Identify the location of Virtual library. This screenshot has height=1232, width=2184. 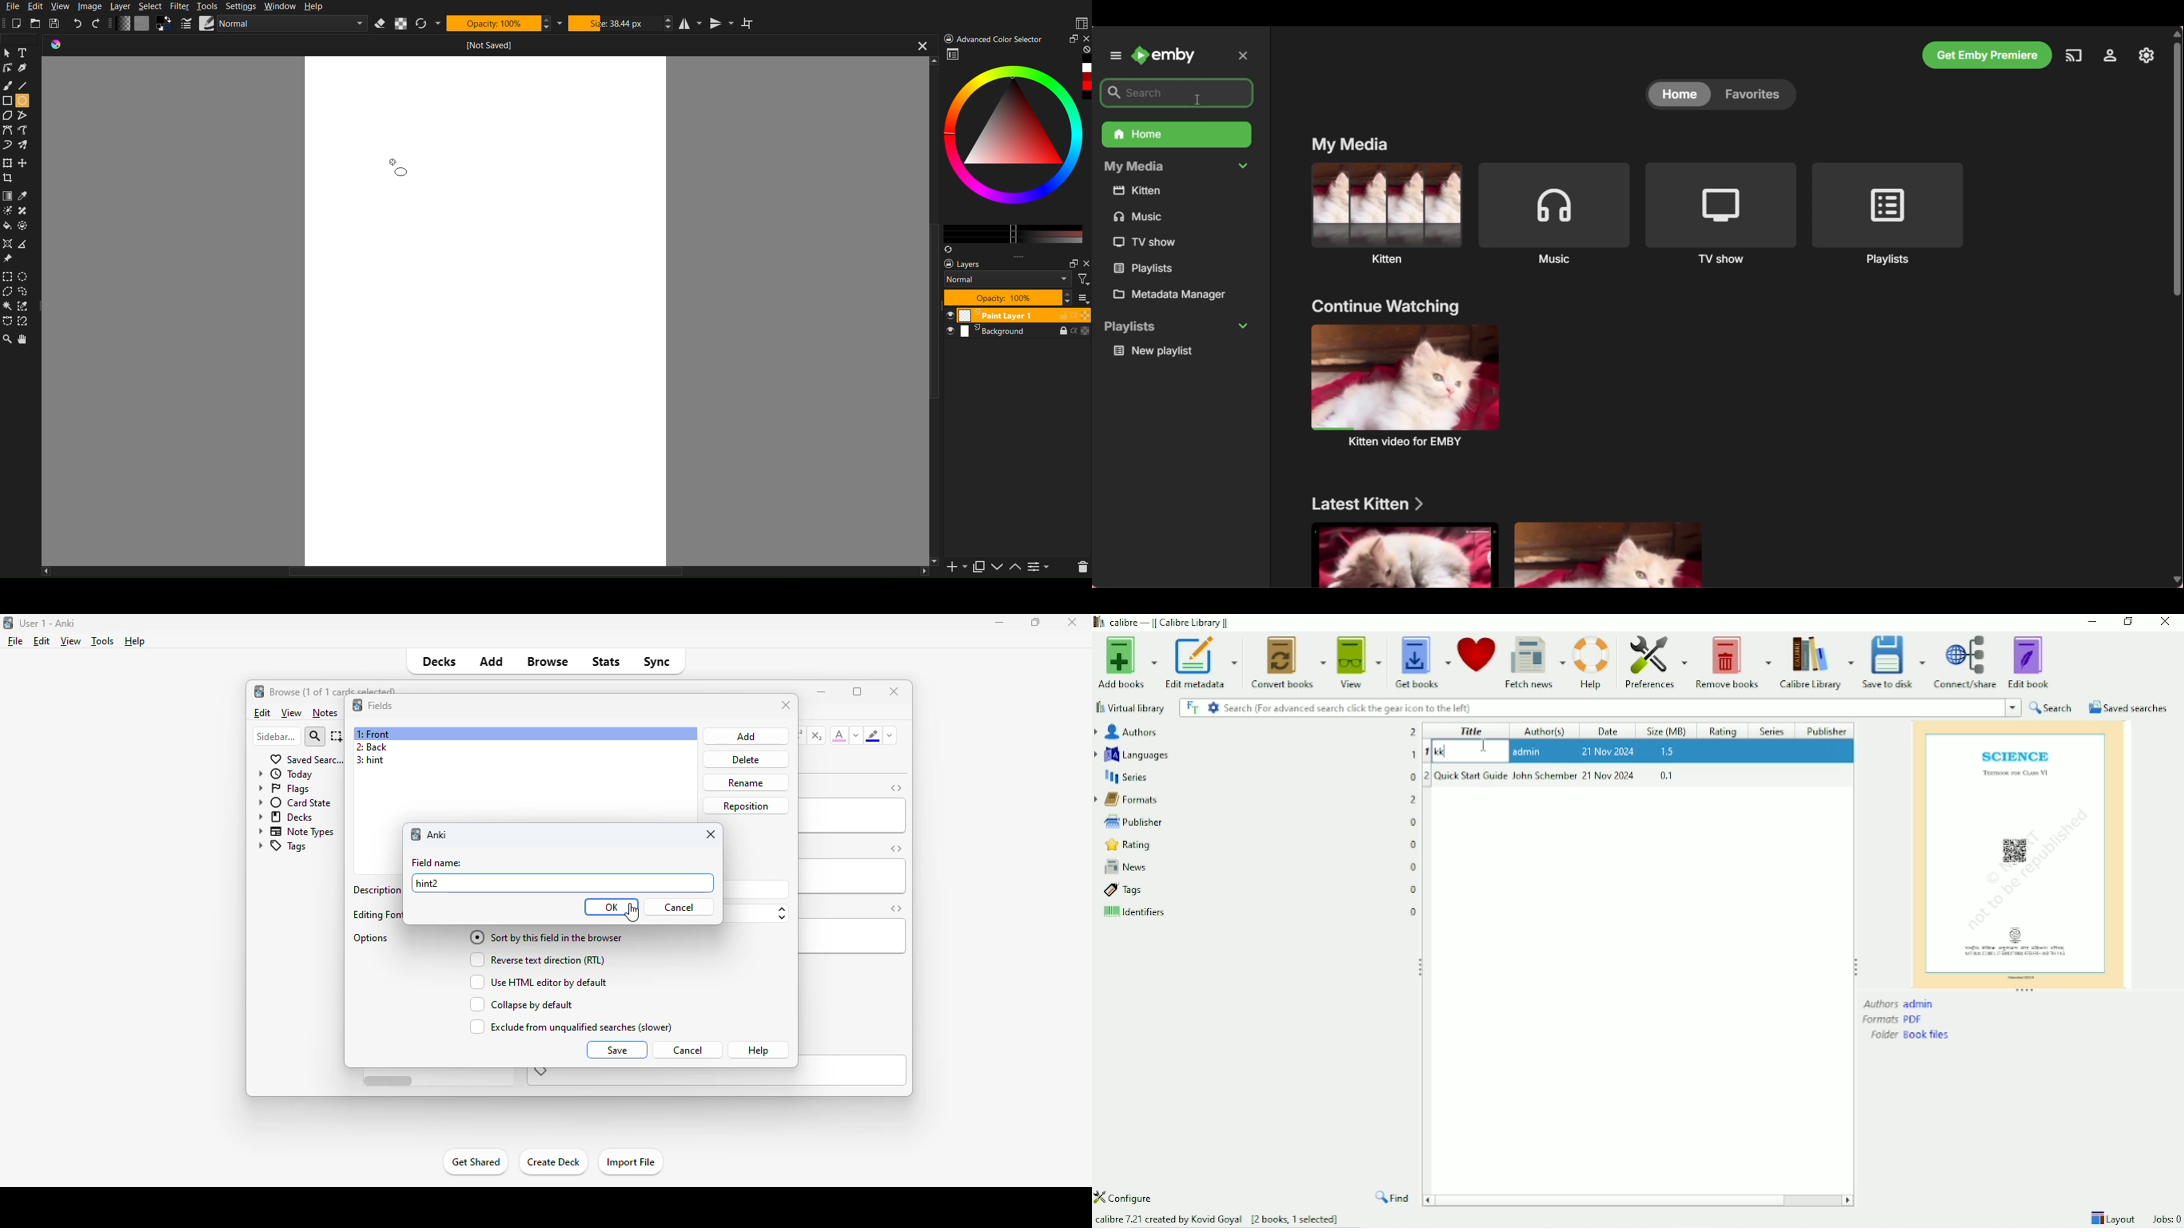
(1131, 707).